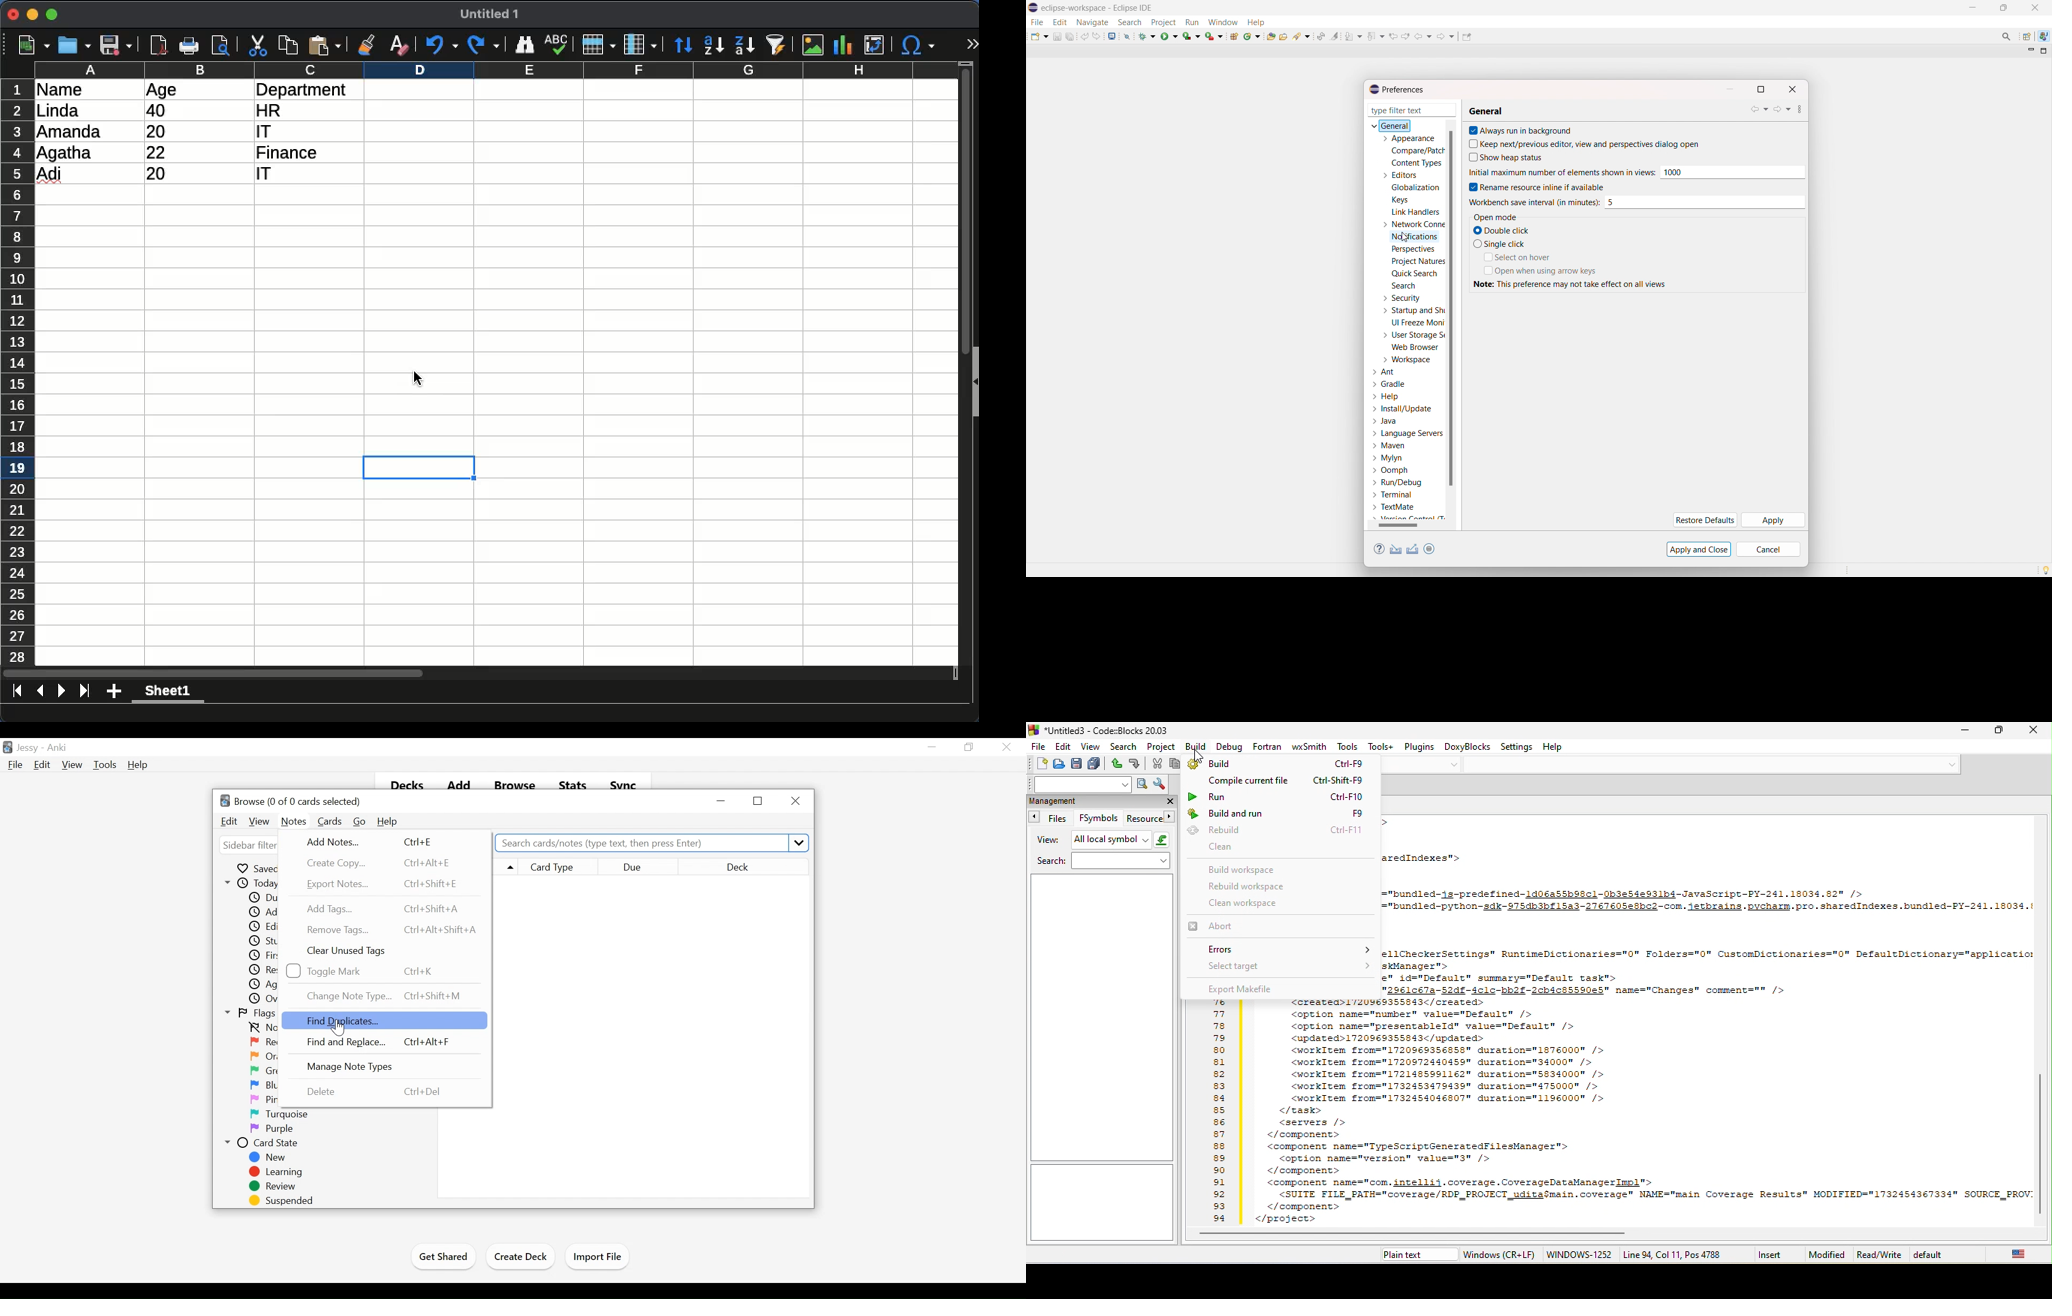 The width and height of the screenshot is (2072, 1316). What do you see at coordinates (875, 46) in the screenshot?
I see `pivot table` at bounding box center [875, 46].